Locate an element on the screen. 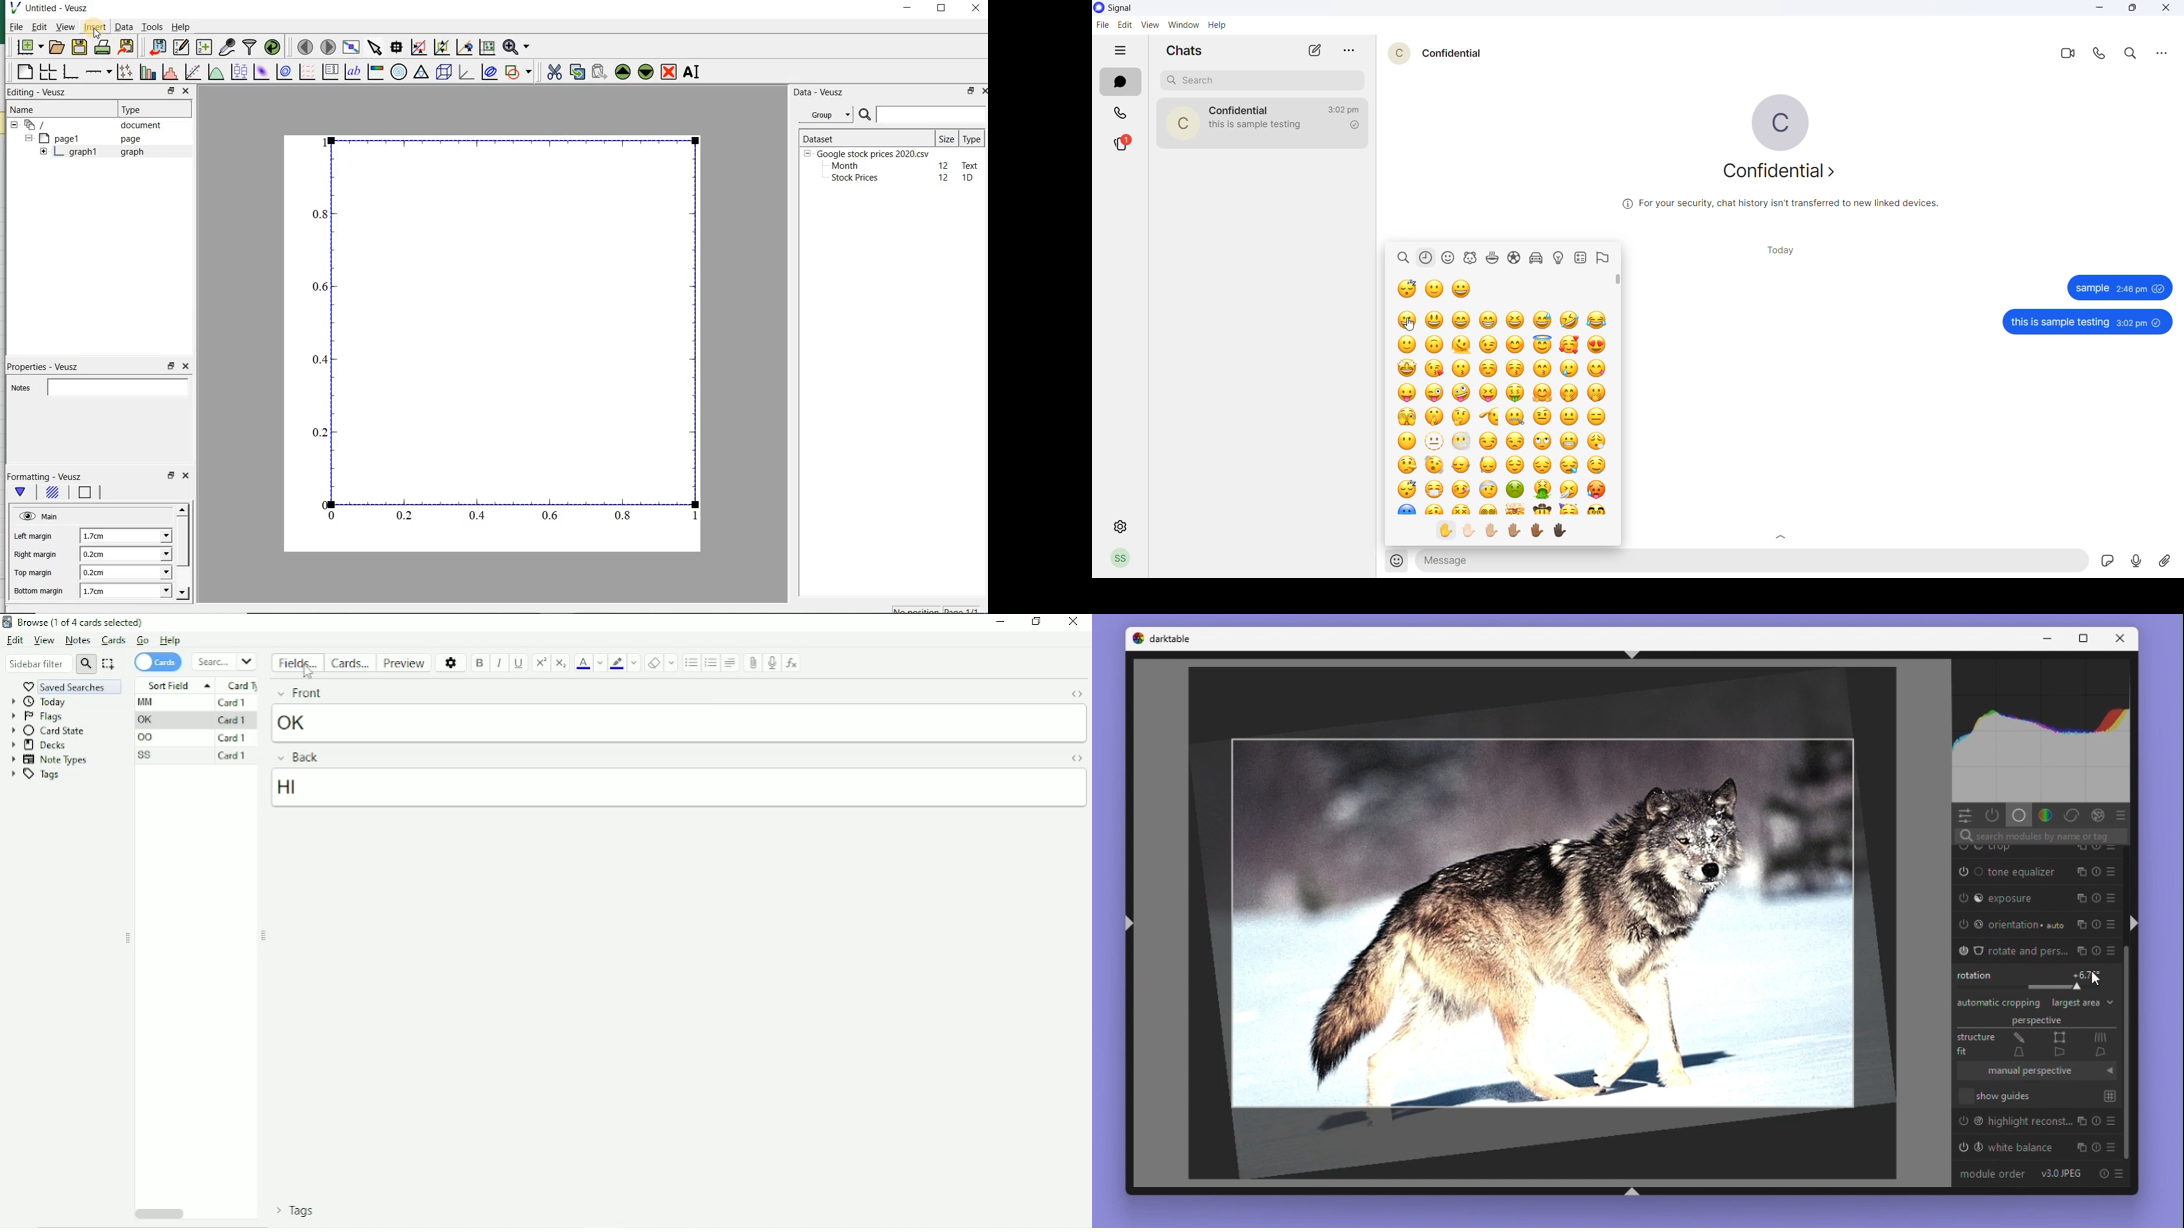  12 is located at coordinates (944, 165).